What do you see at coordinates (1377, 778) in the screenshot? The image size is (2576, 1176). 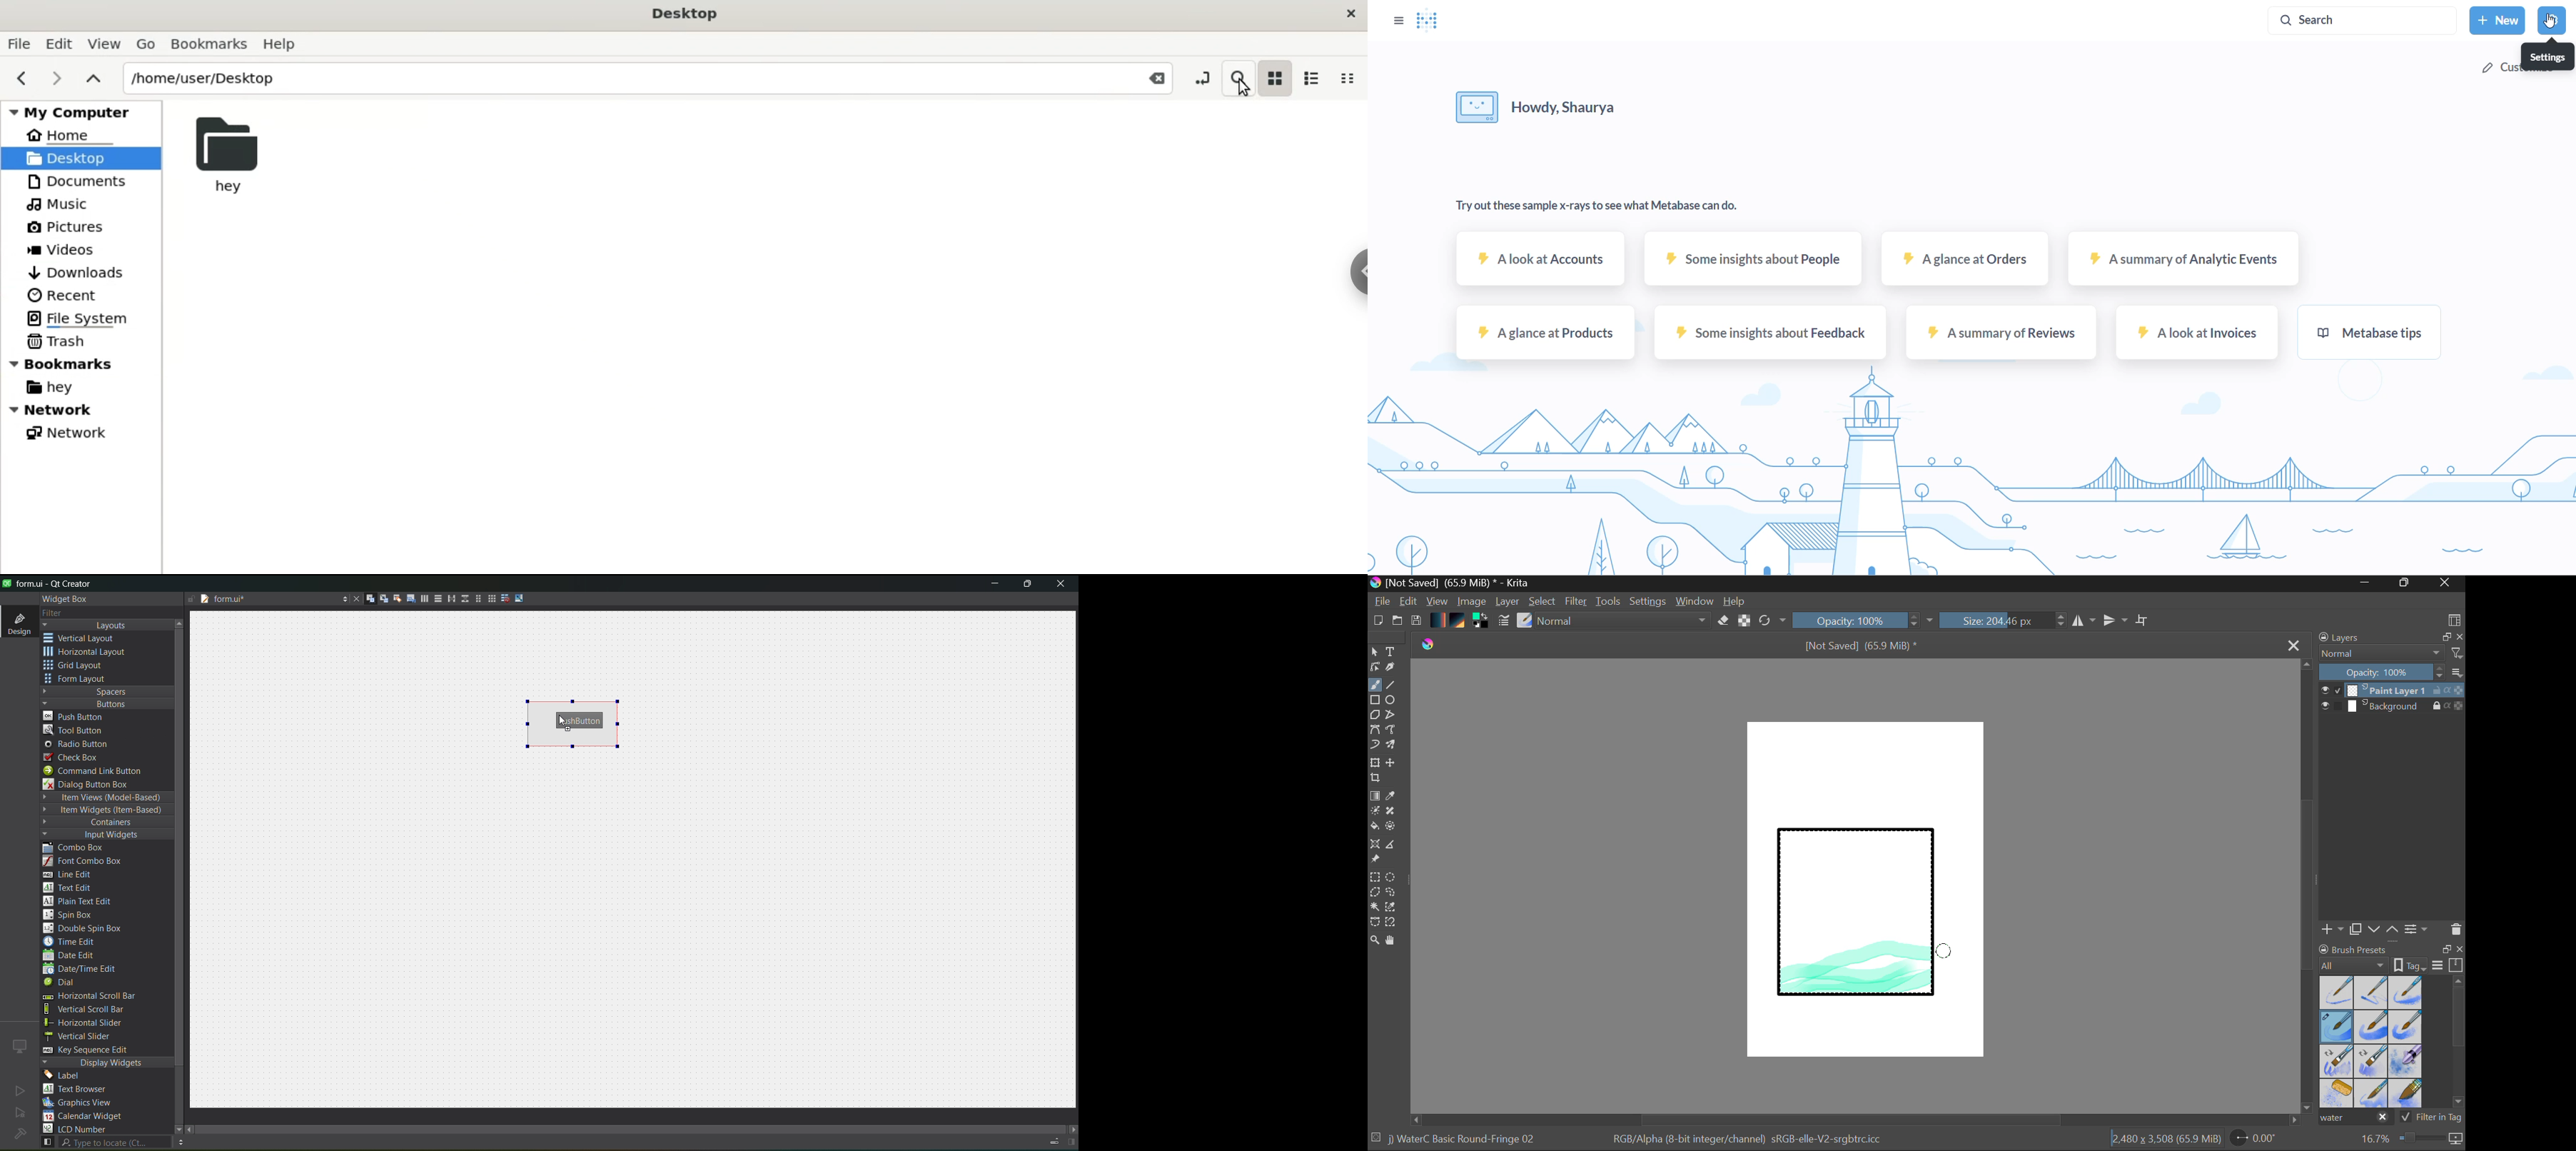 I see `Crop` at bounding box center [1377, 778].